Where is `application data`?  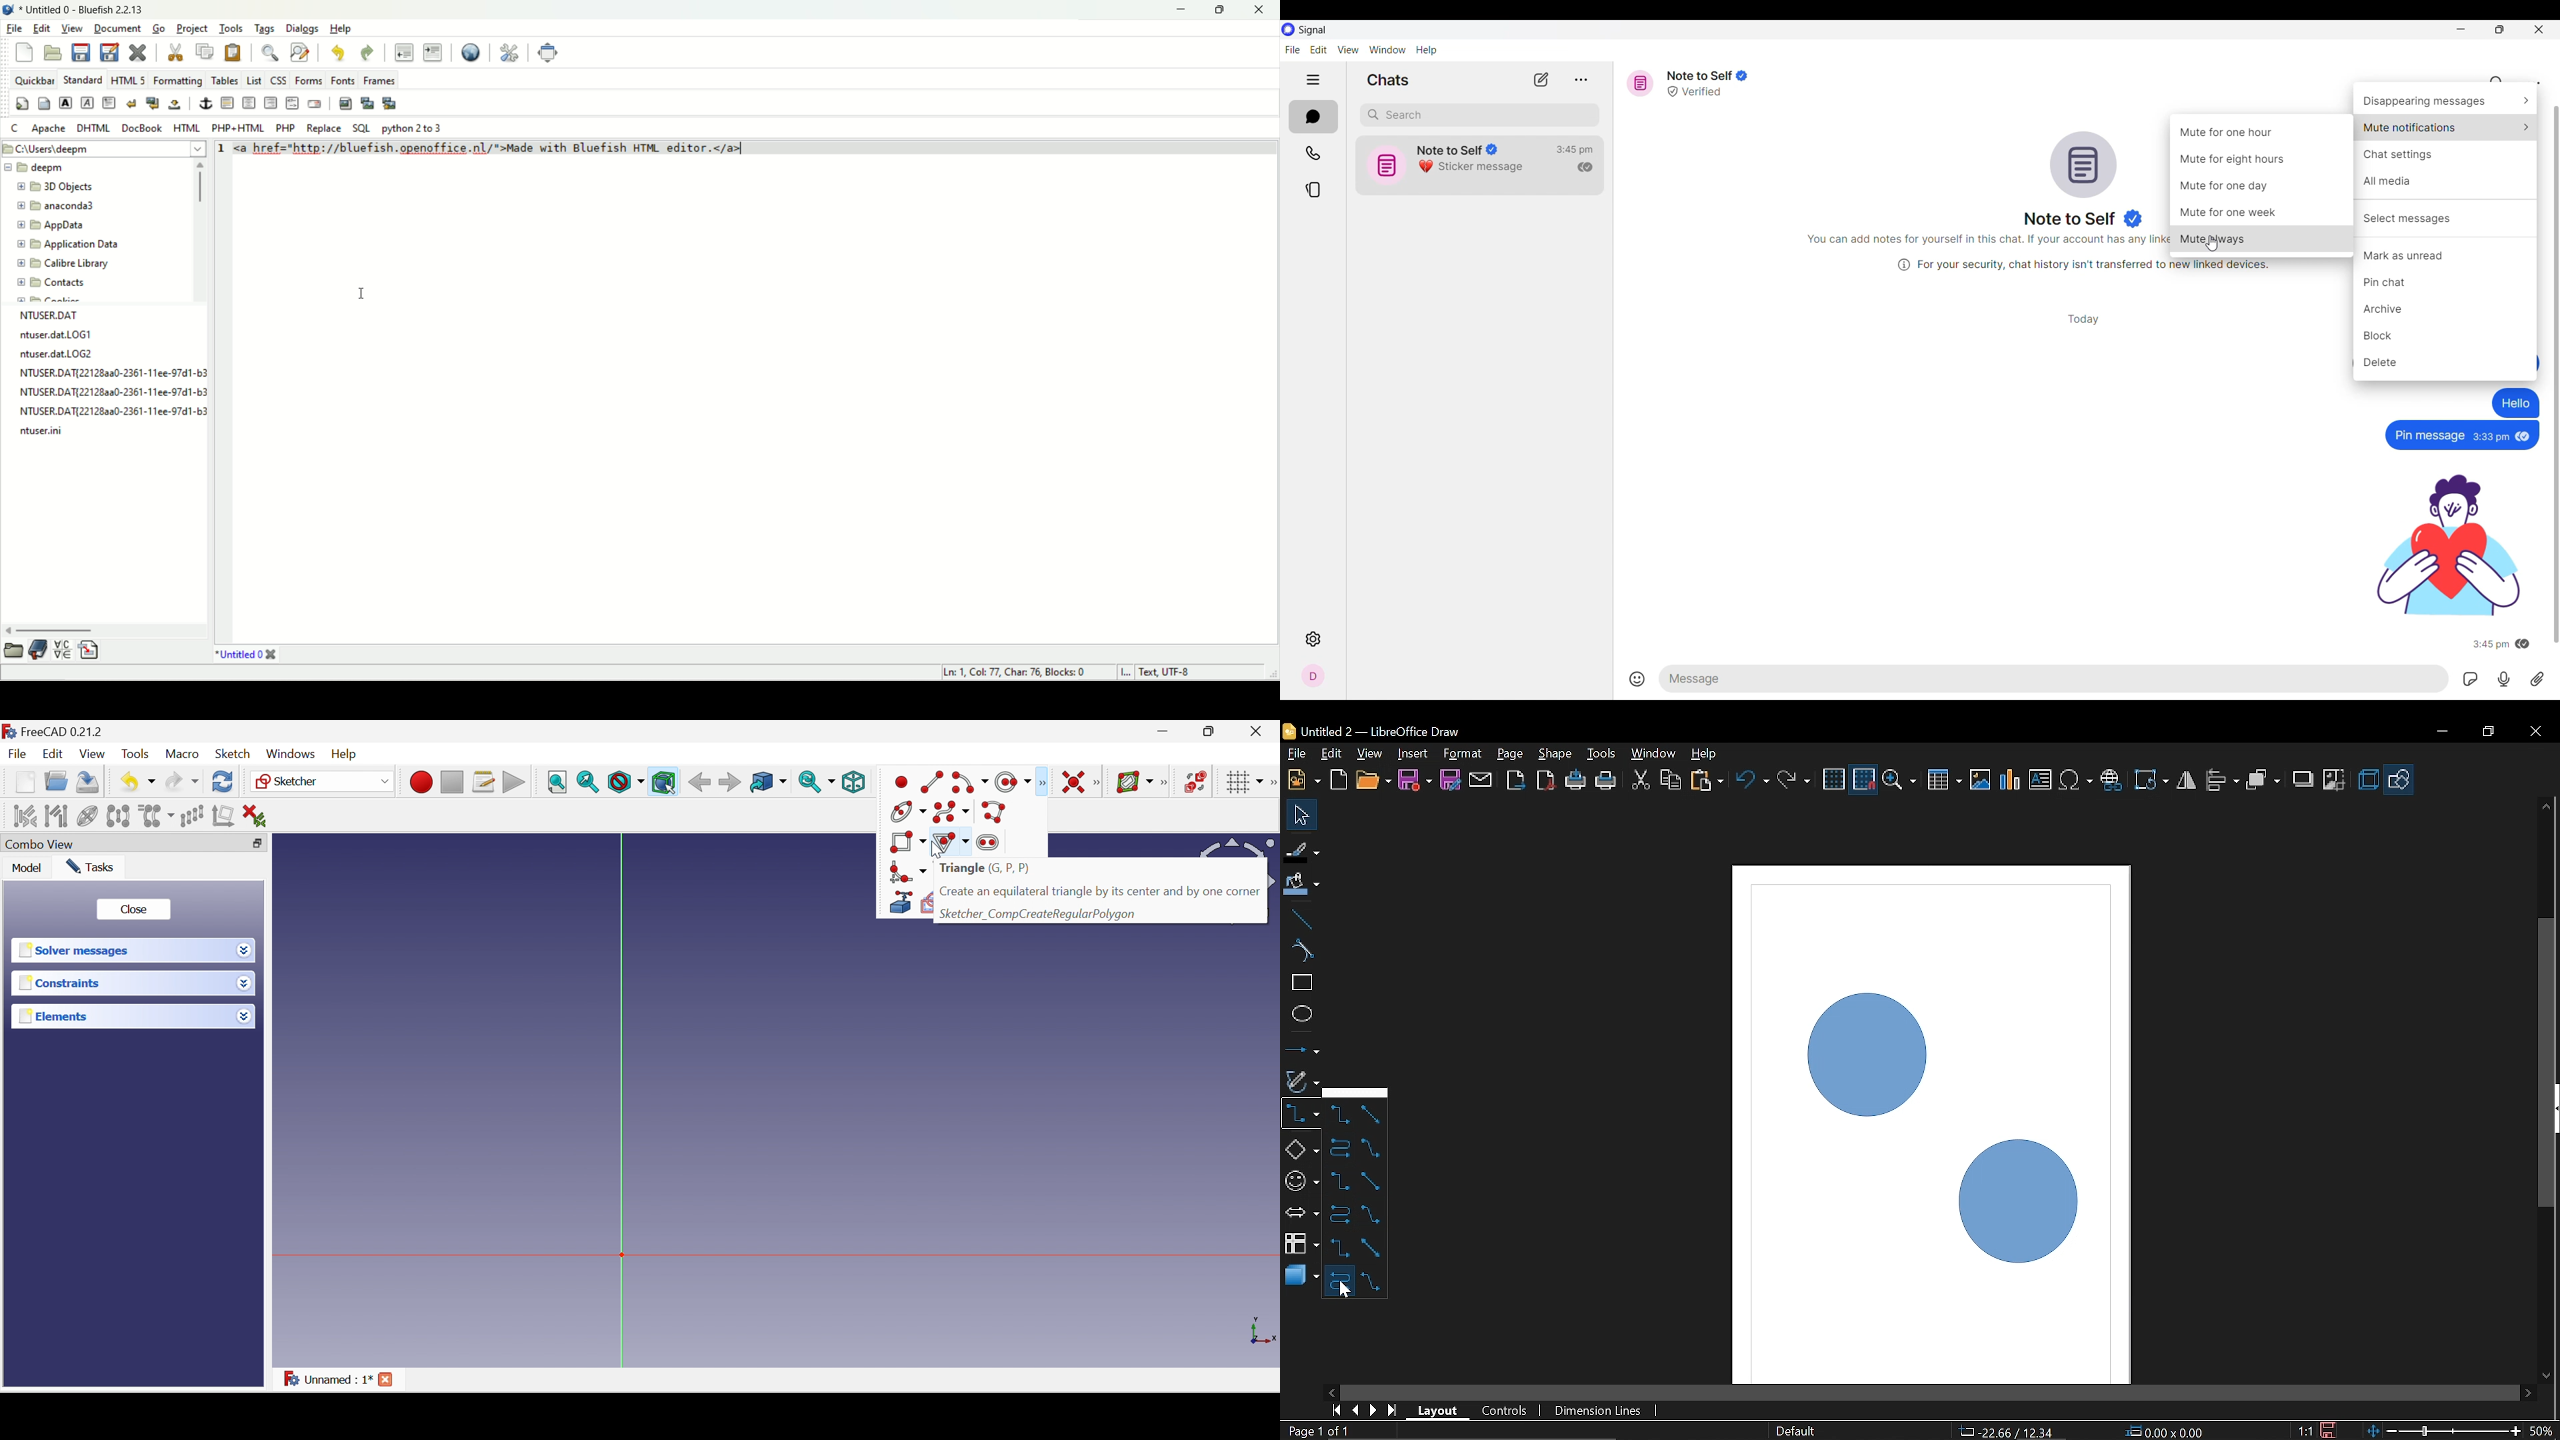 application data is located at coordinates (70, 245).